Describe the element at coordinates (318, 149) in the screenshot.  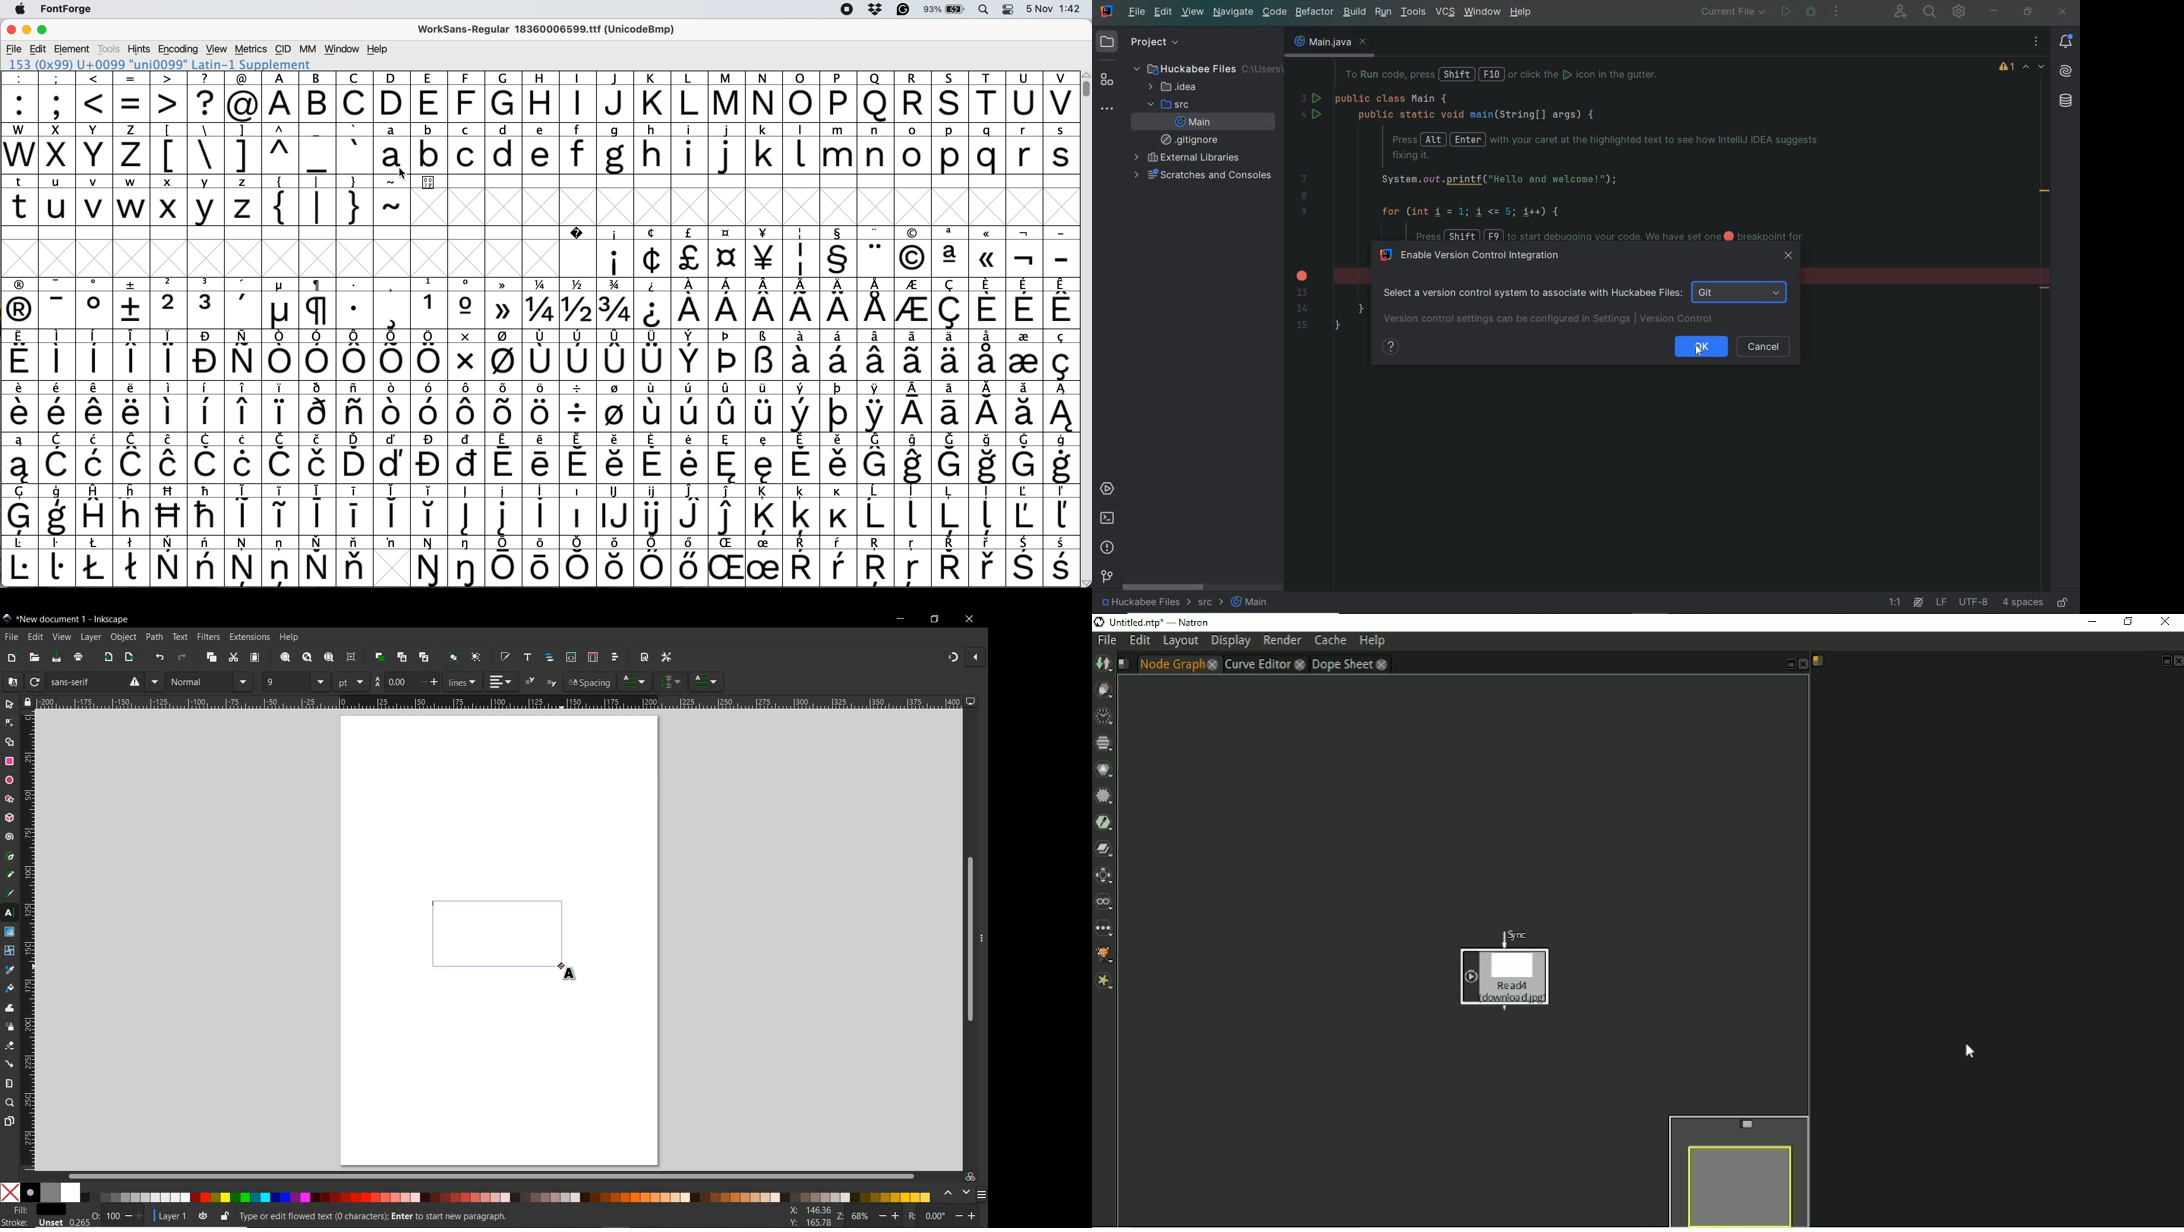
I see `_` at that location.